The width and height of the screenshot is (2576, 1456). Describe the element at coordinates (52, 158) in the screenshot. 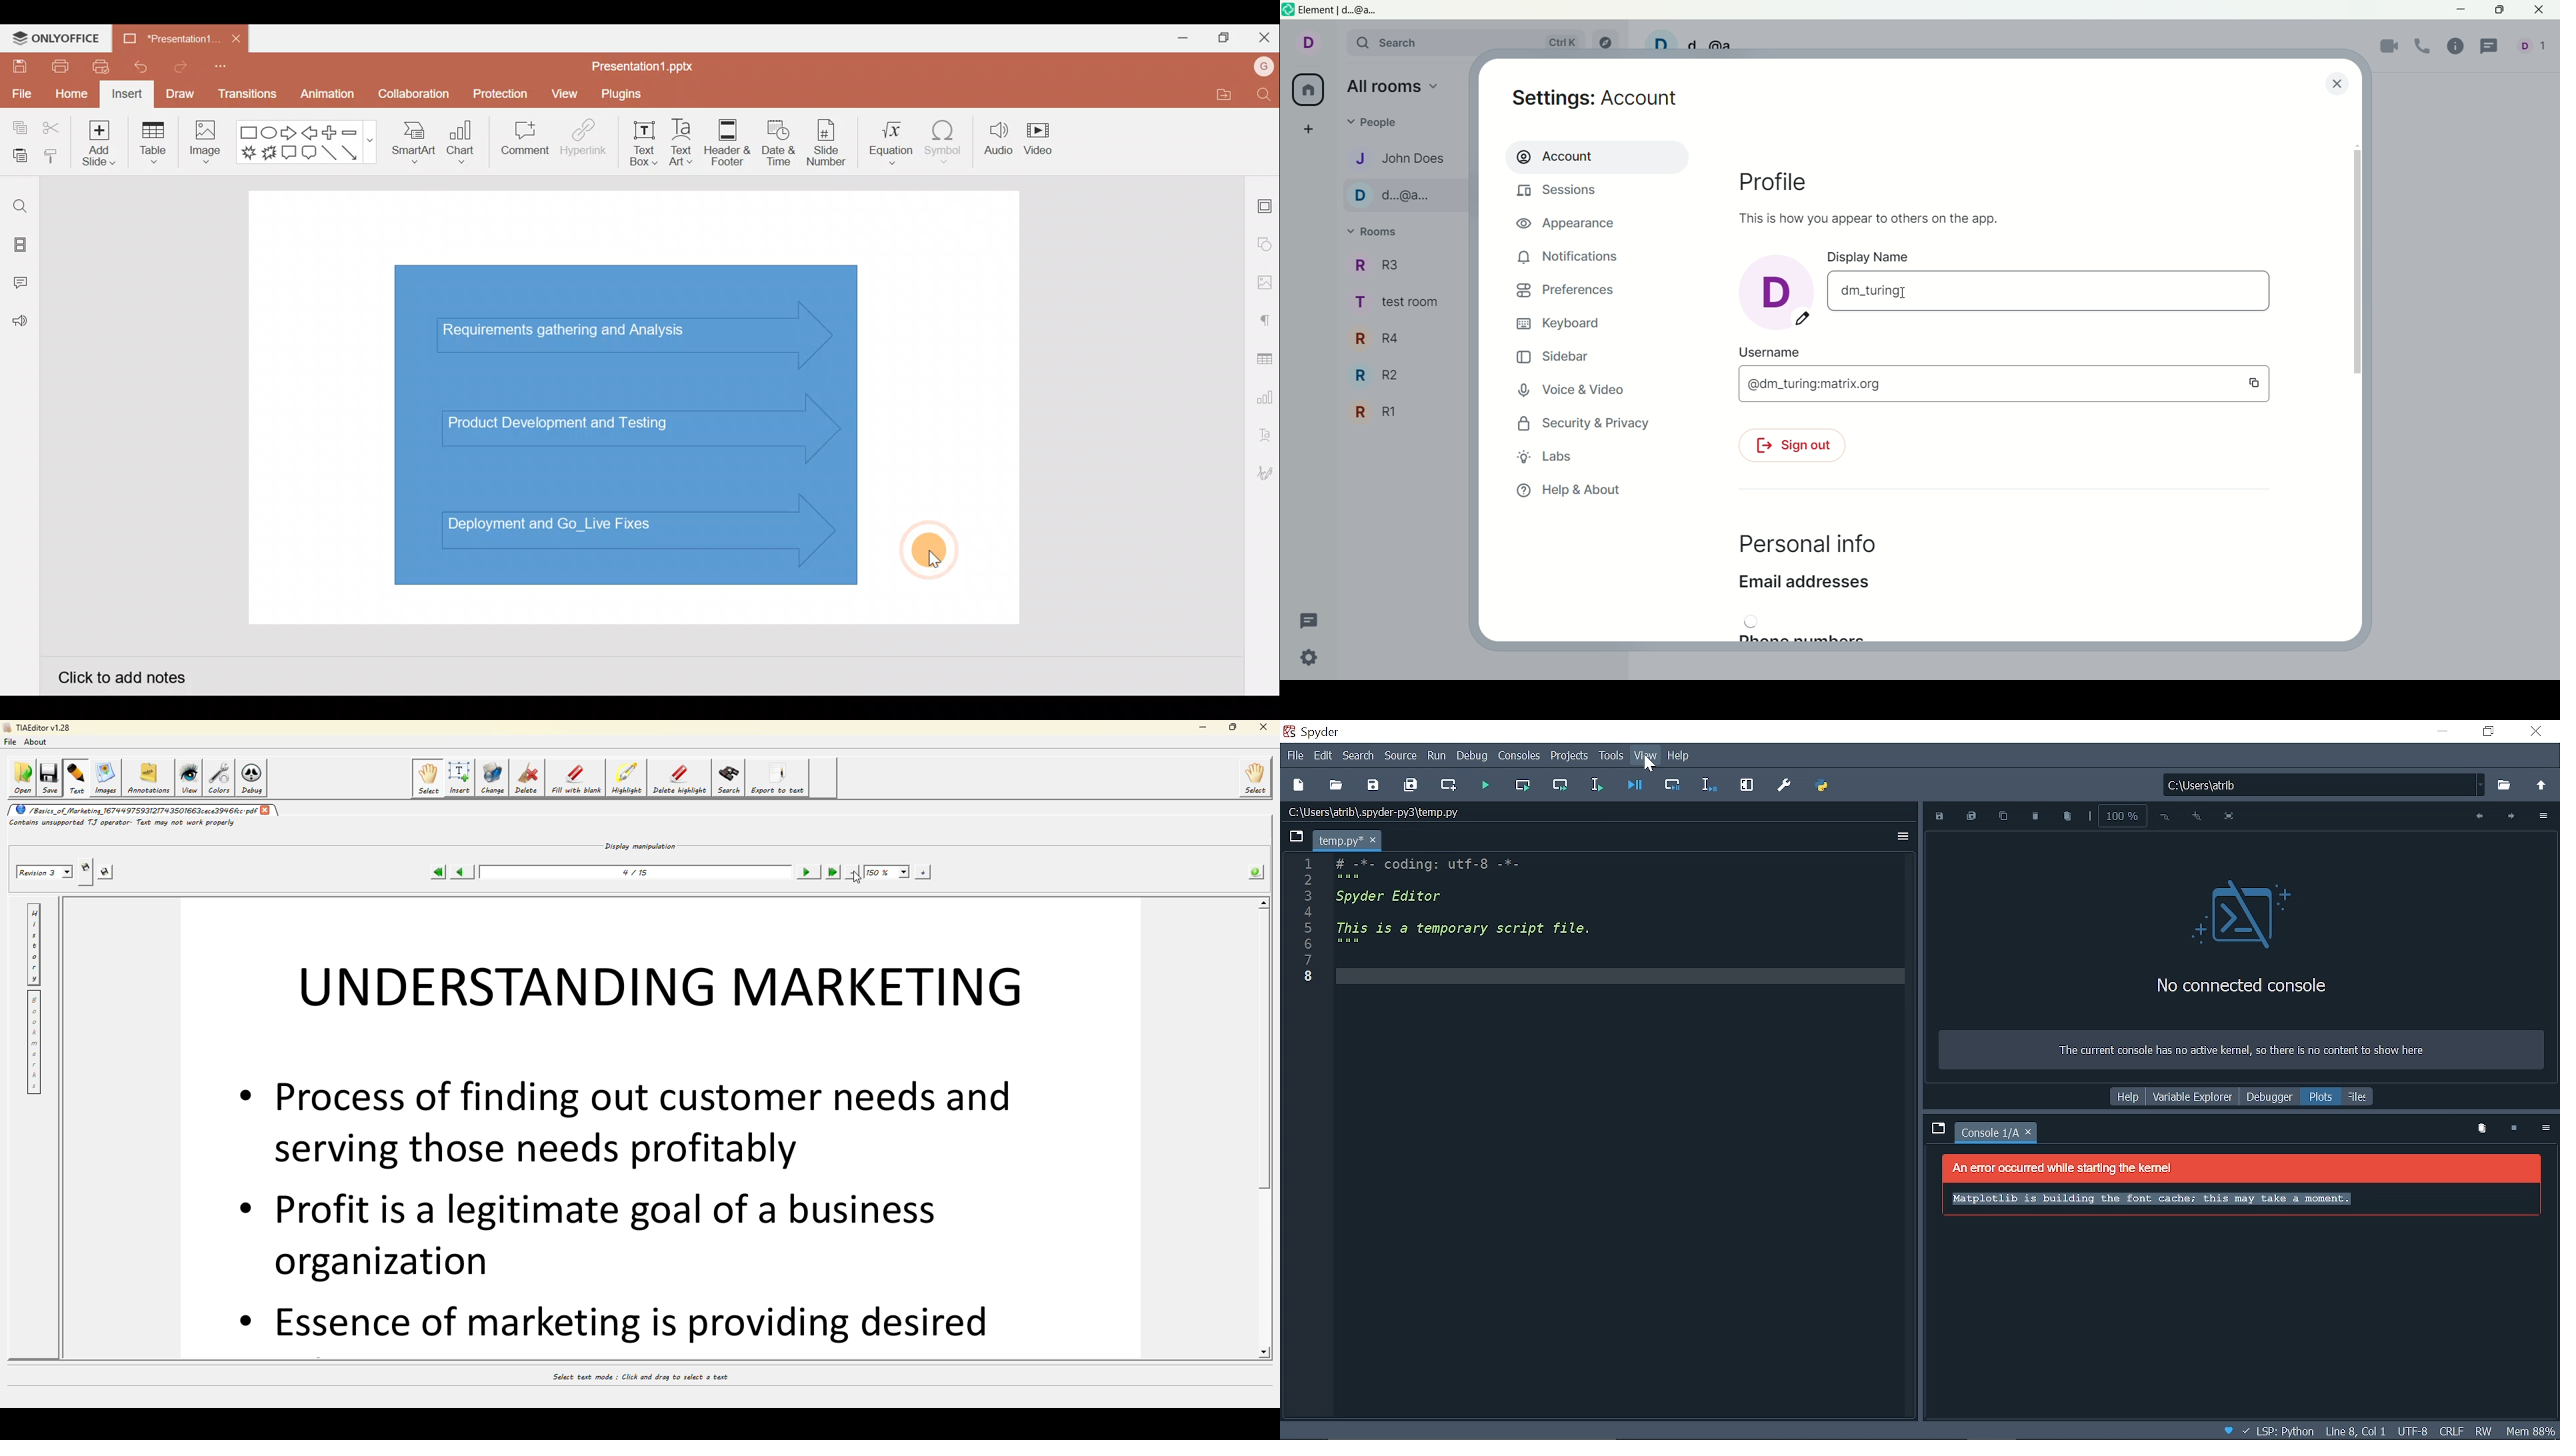

I see `Copy style` at that location.